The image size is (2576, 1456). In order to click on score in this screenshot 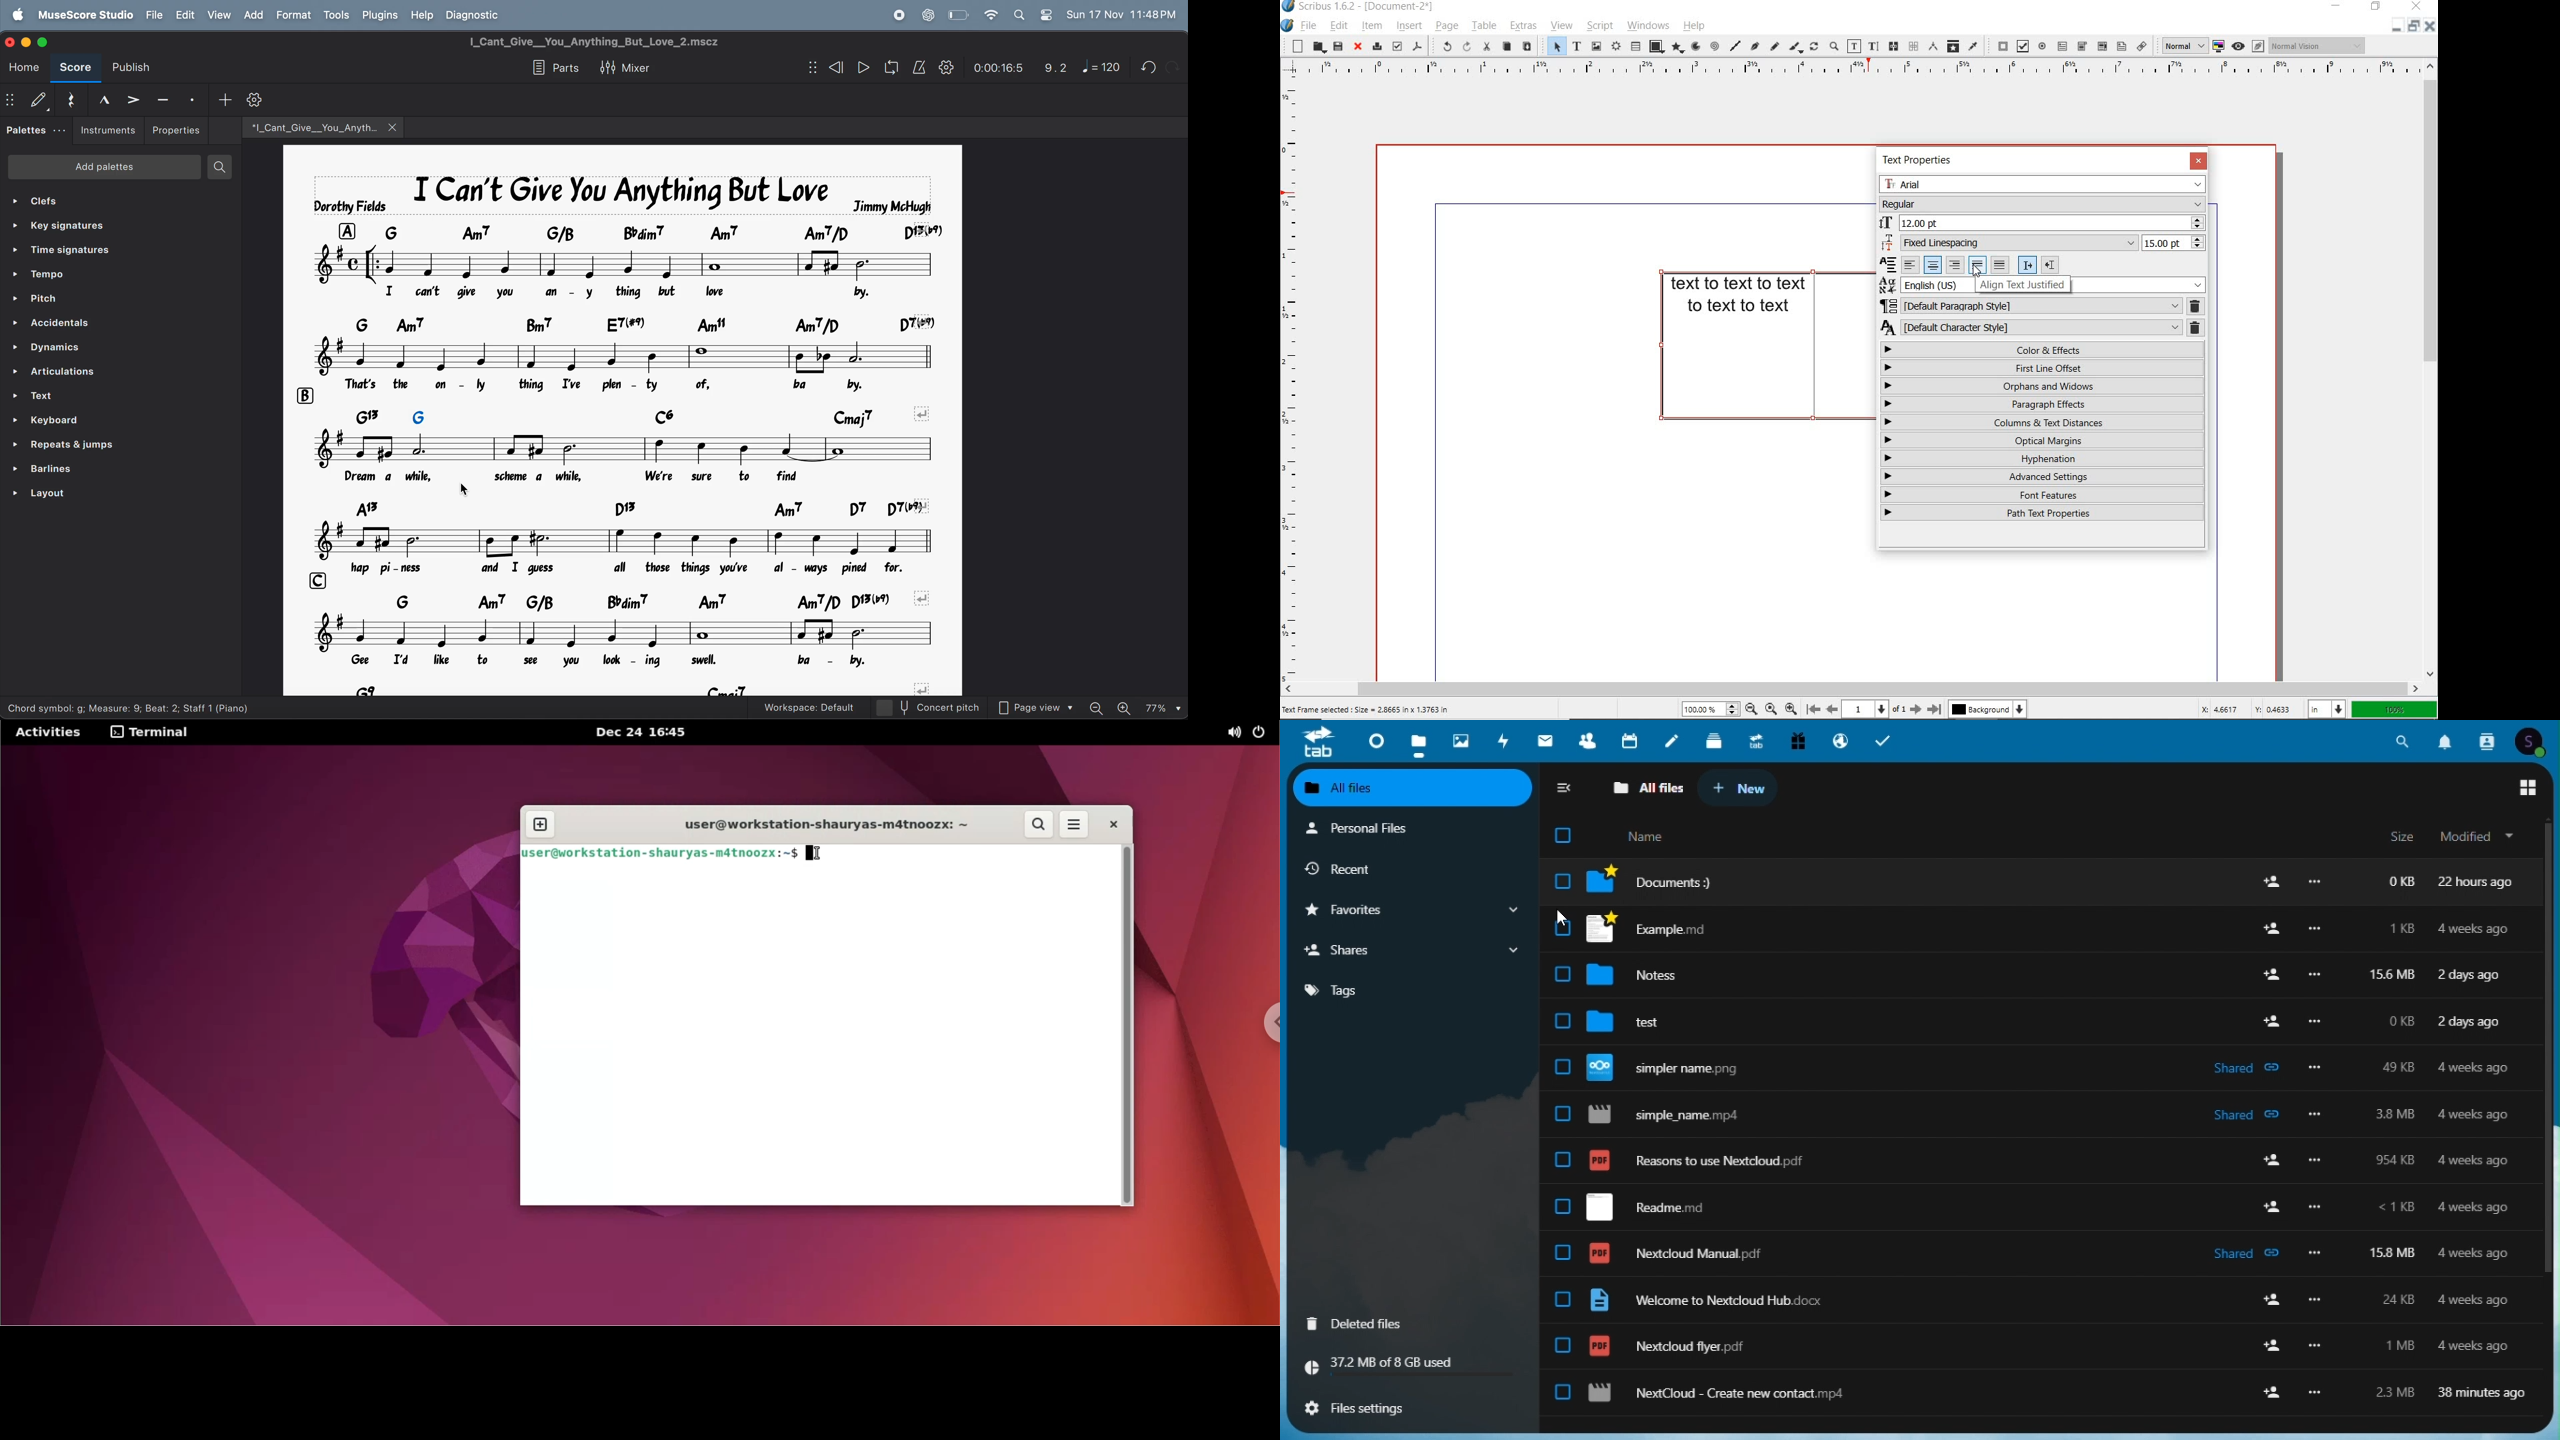, I will do `click(75, 69)`.